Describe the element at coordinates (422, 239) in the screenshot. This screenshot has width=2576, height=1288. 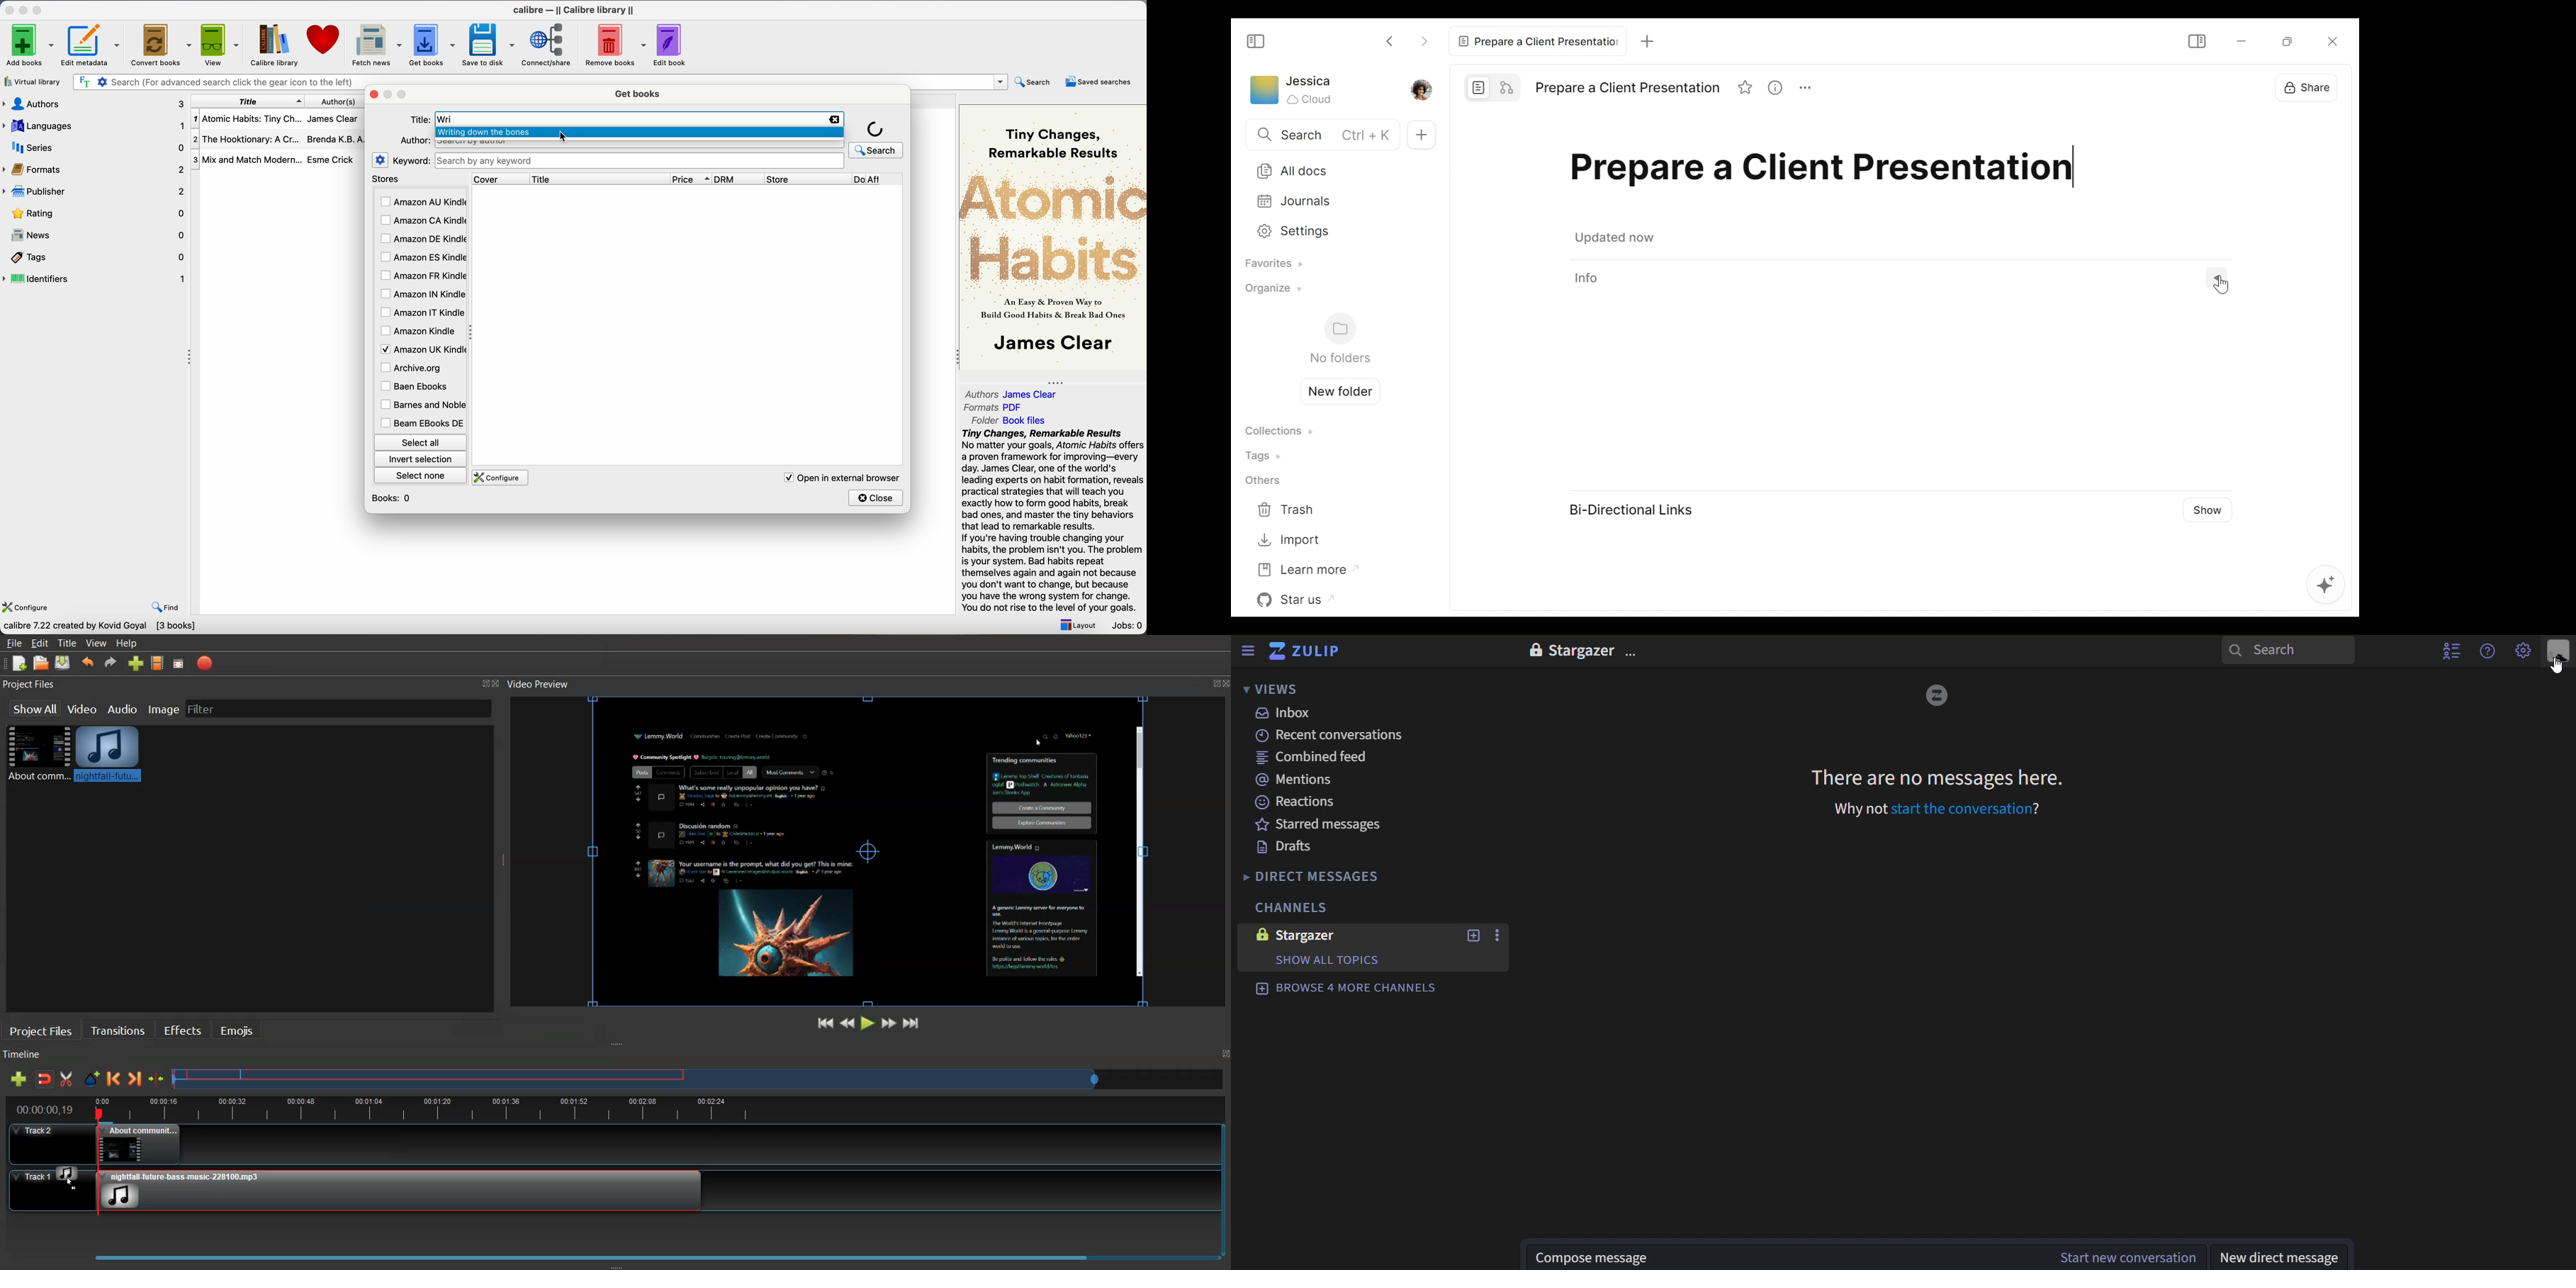
I see `amazon DE Kindle` at that location.